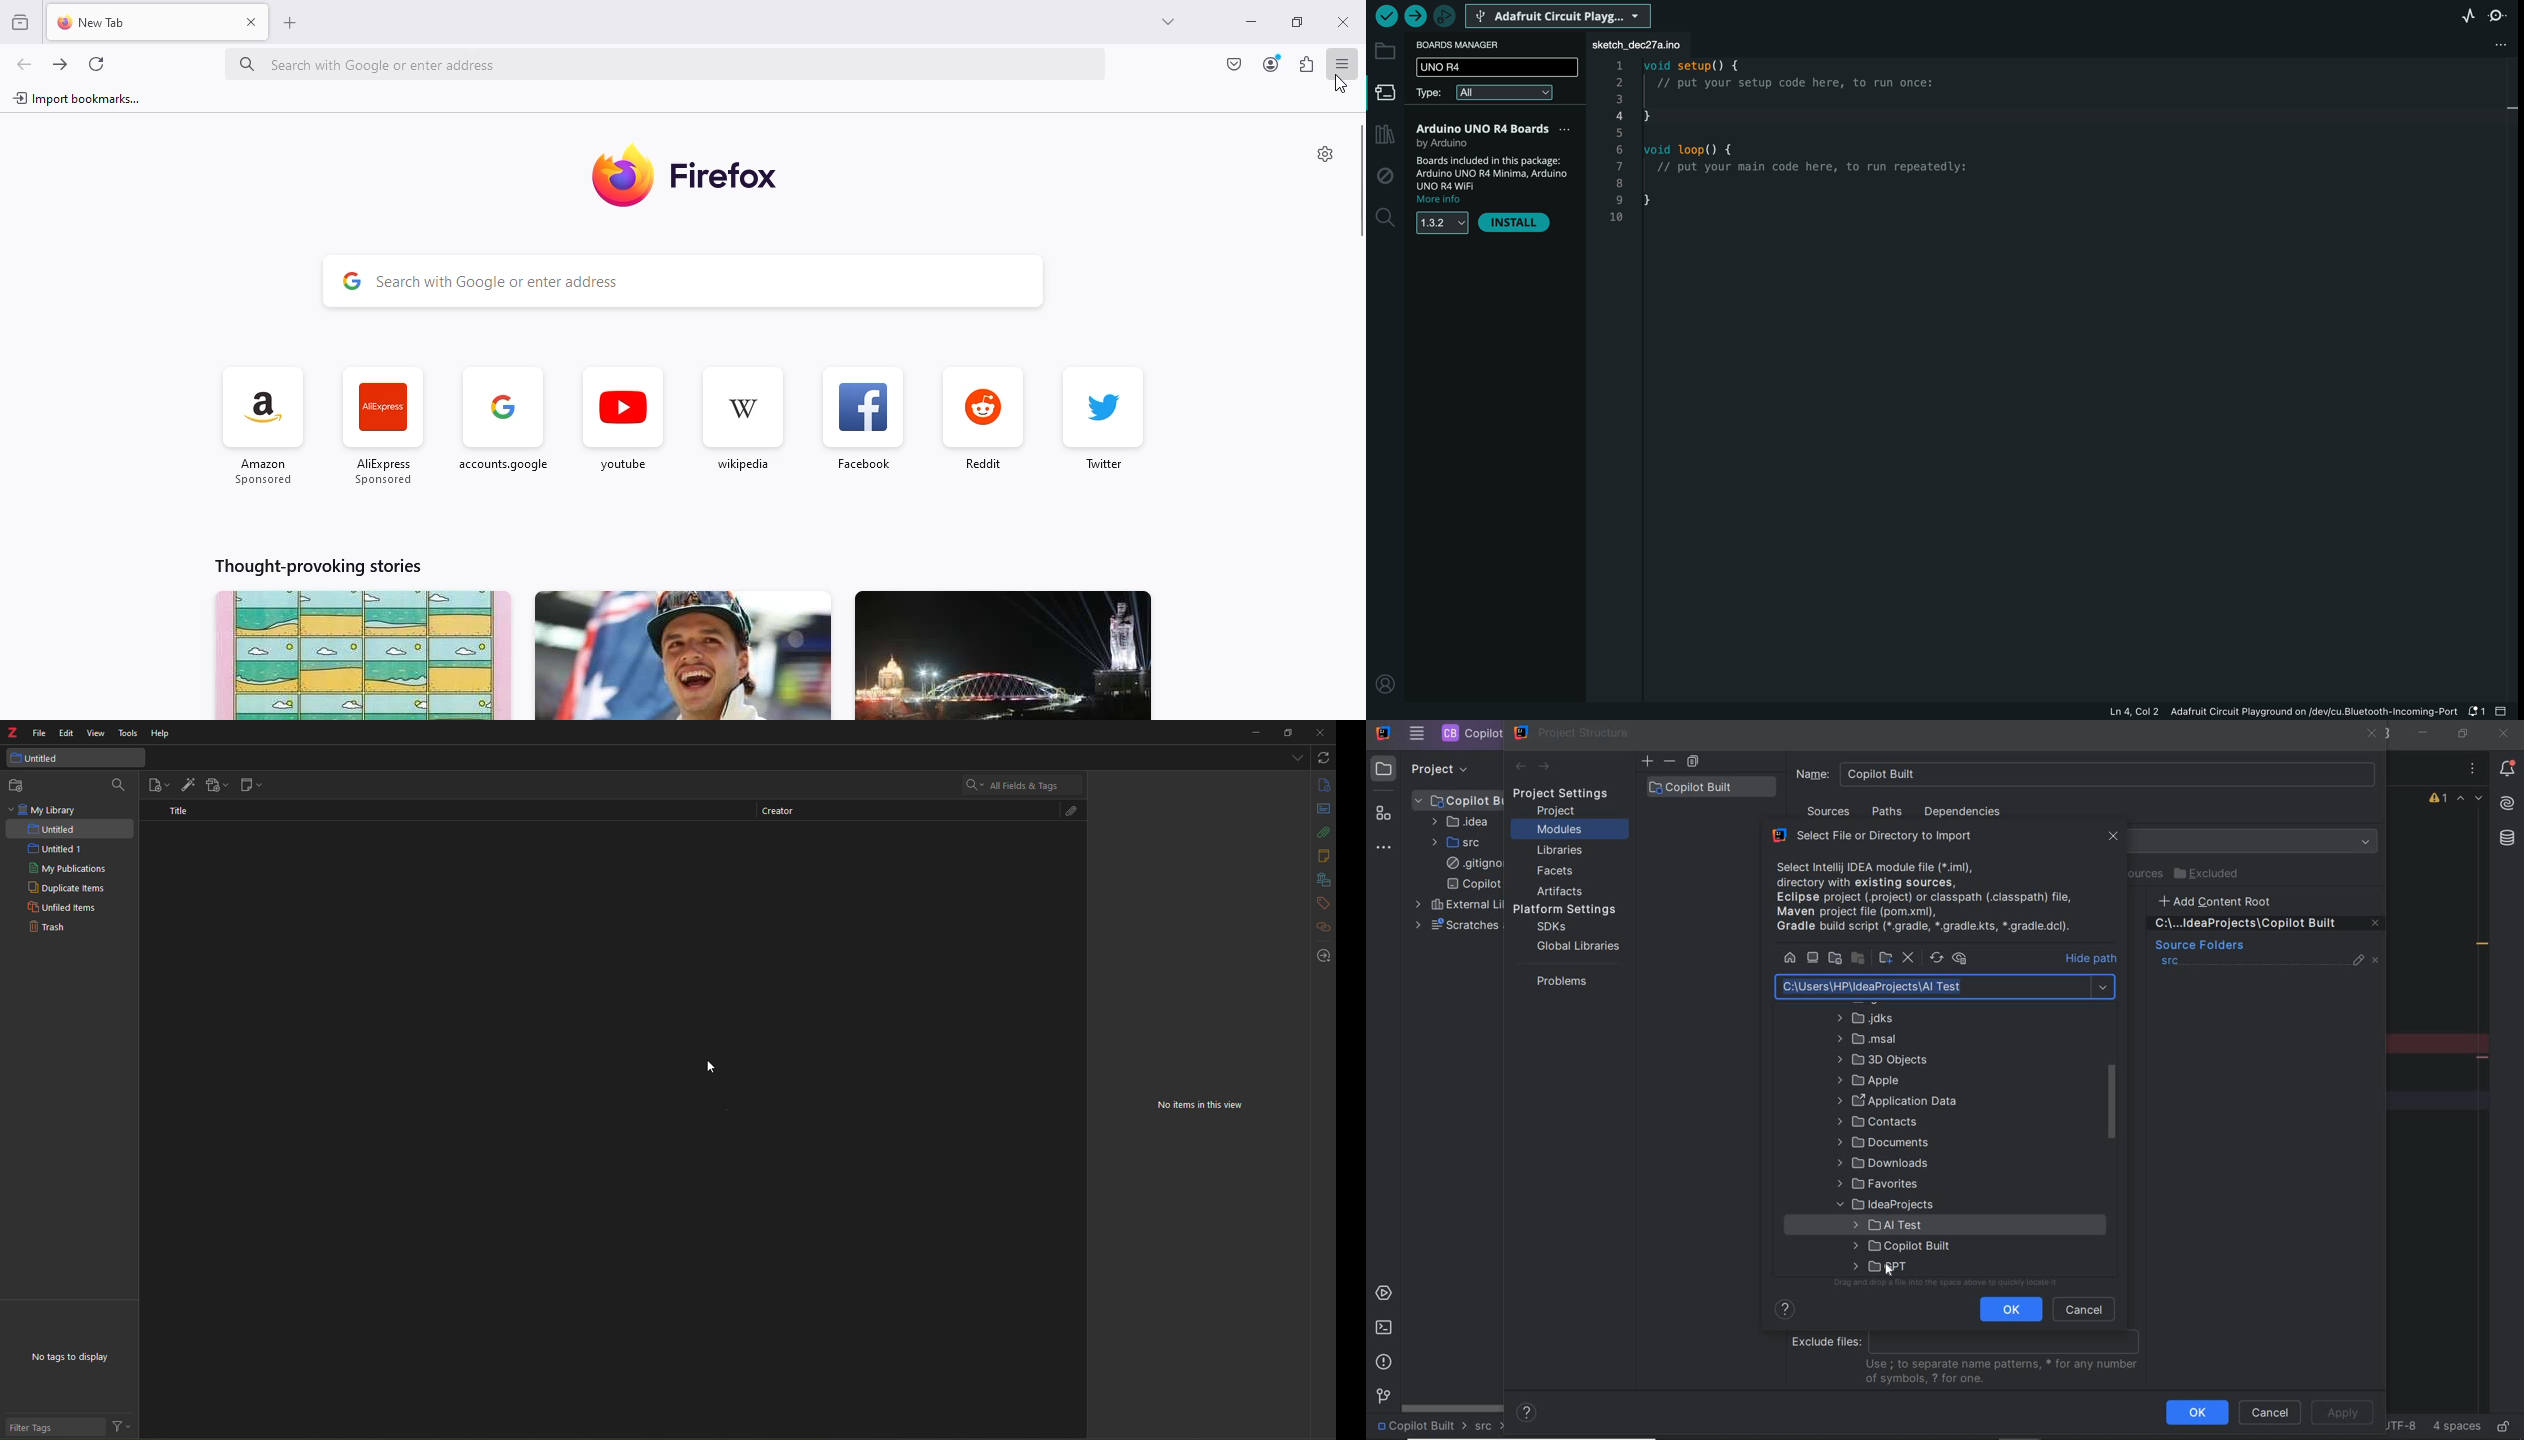 This screenshot has width=2548, height=1456. I want to click on view, so click(95, 733).